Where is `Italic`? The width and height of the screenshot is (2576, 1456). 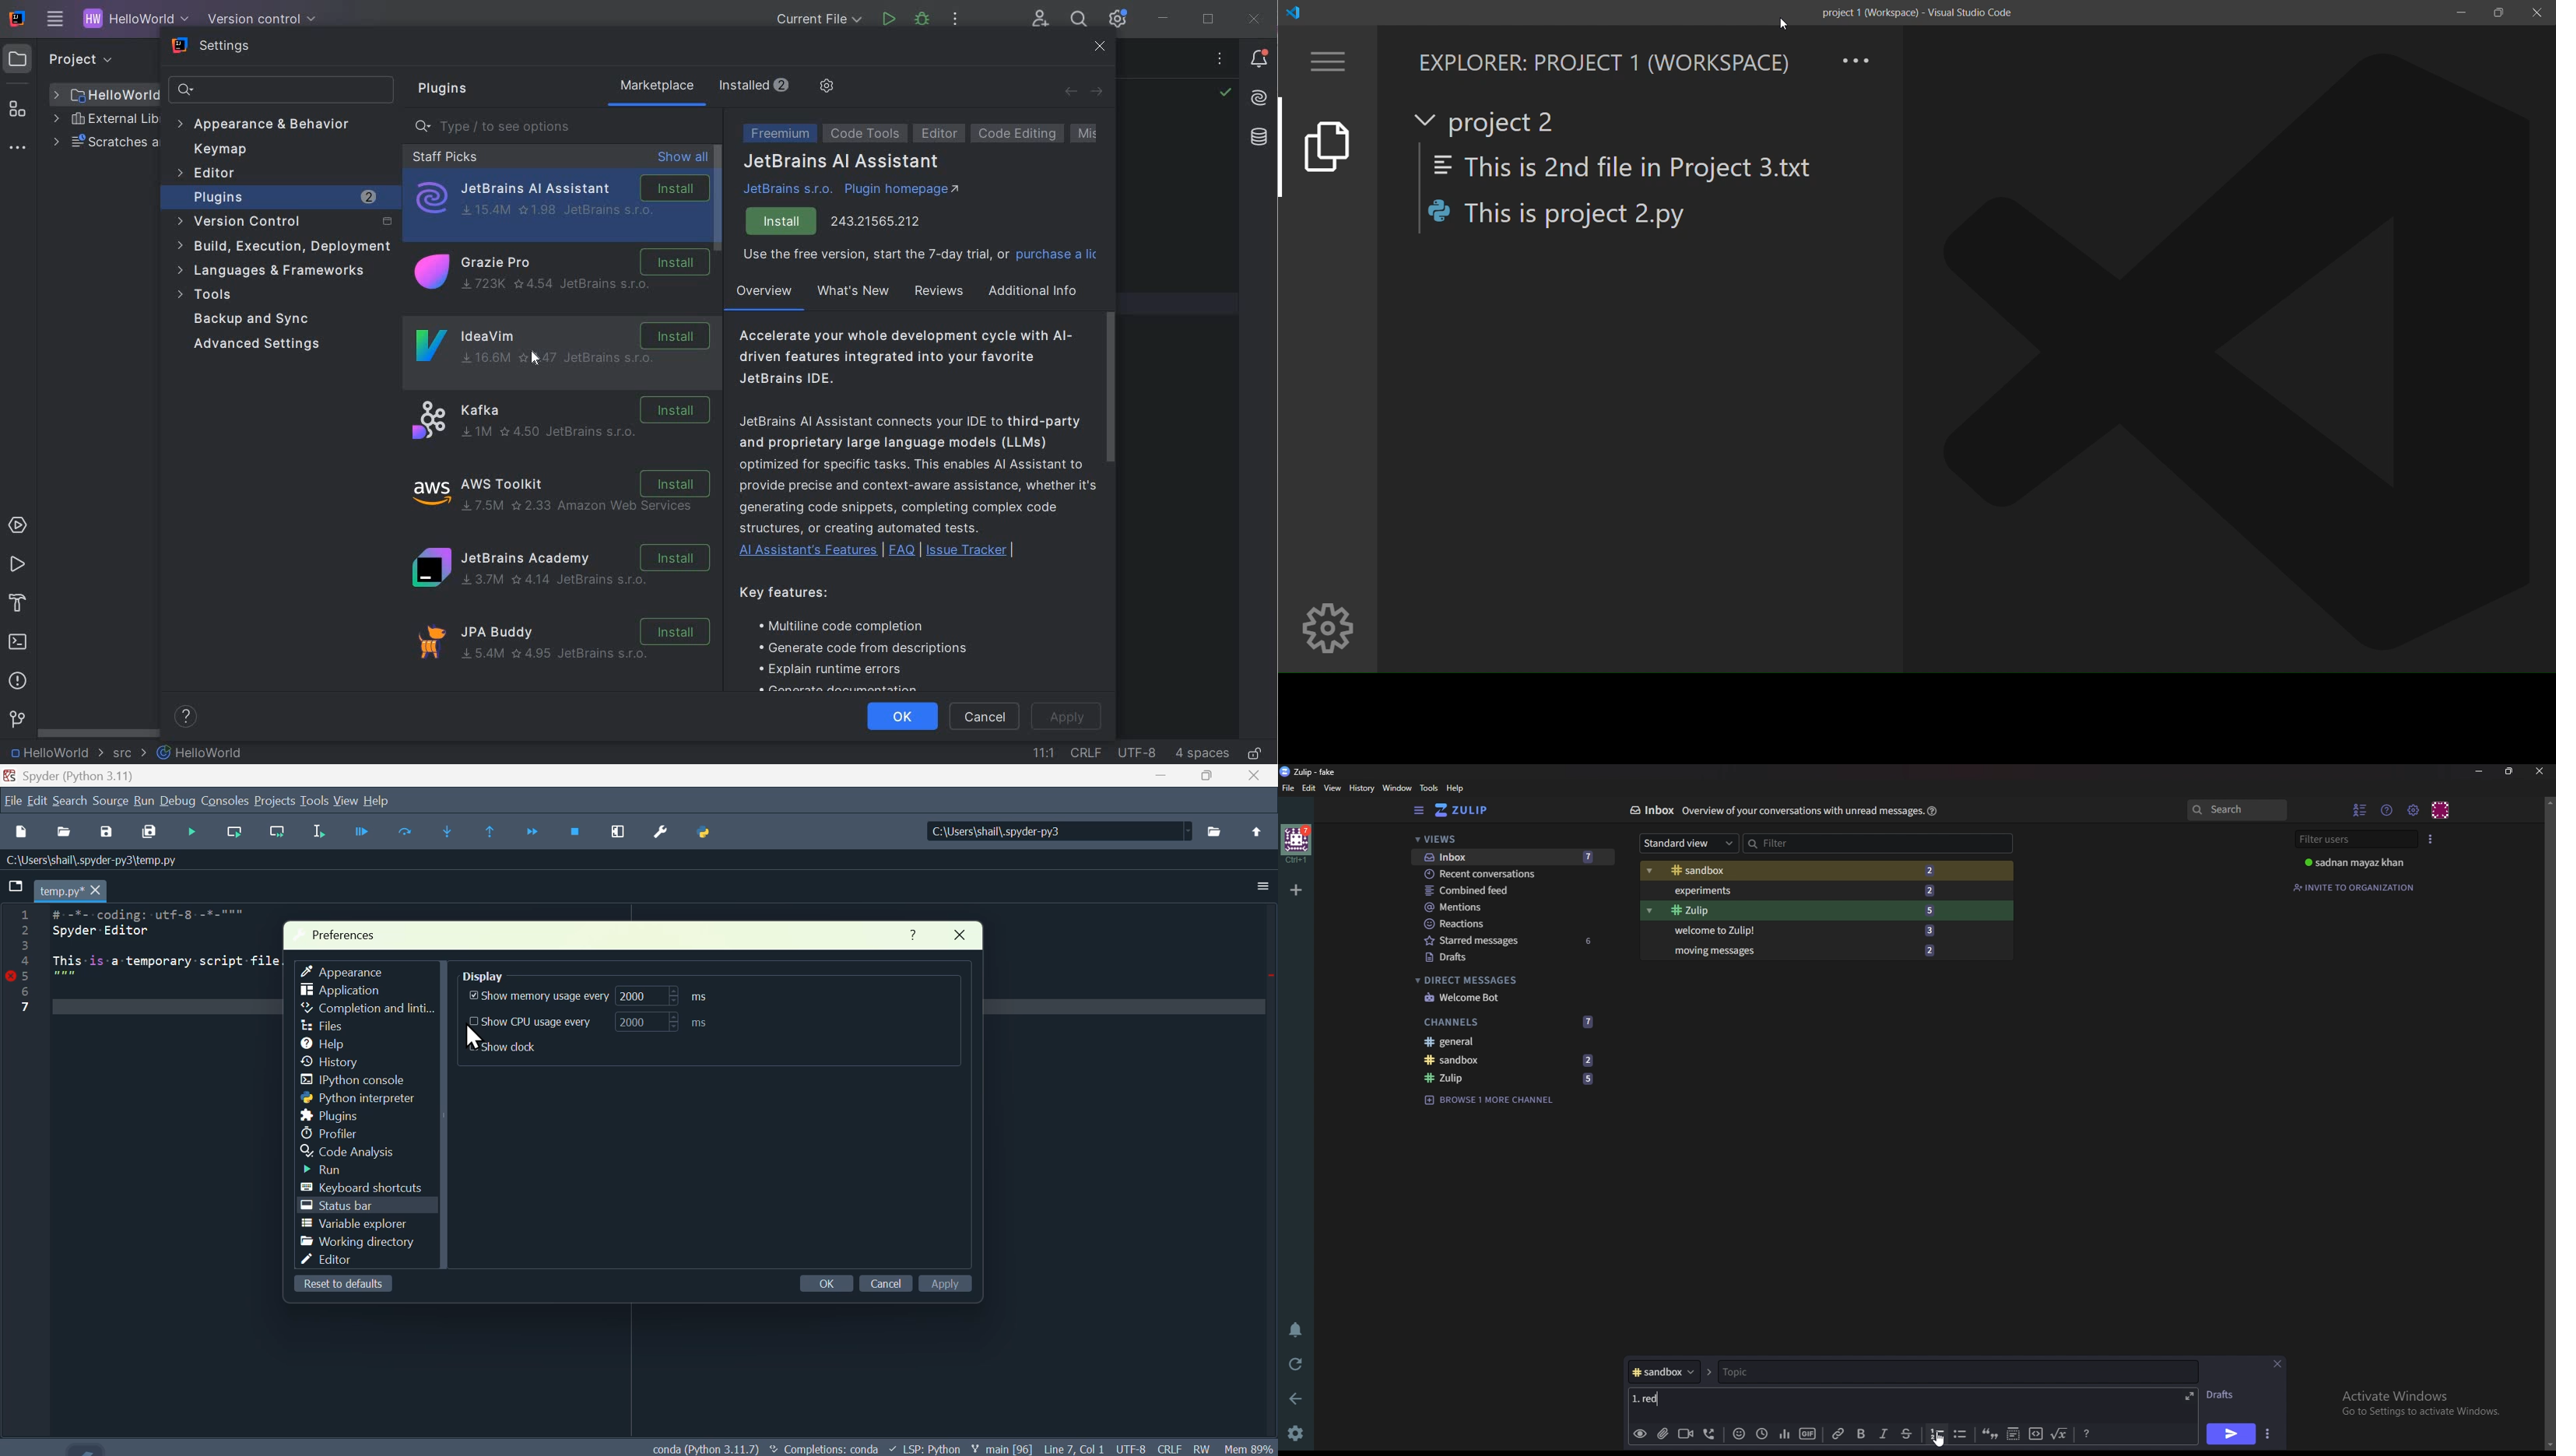 Italic is located at coordinates (1882, 1436).